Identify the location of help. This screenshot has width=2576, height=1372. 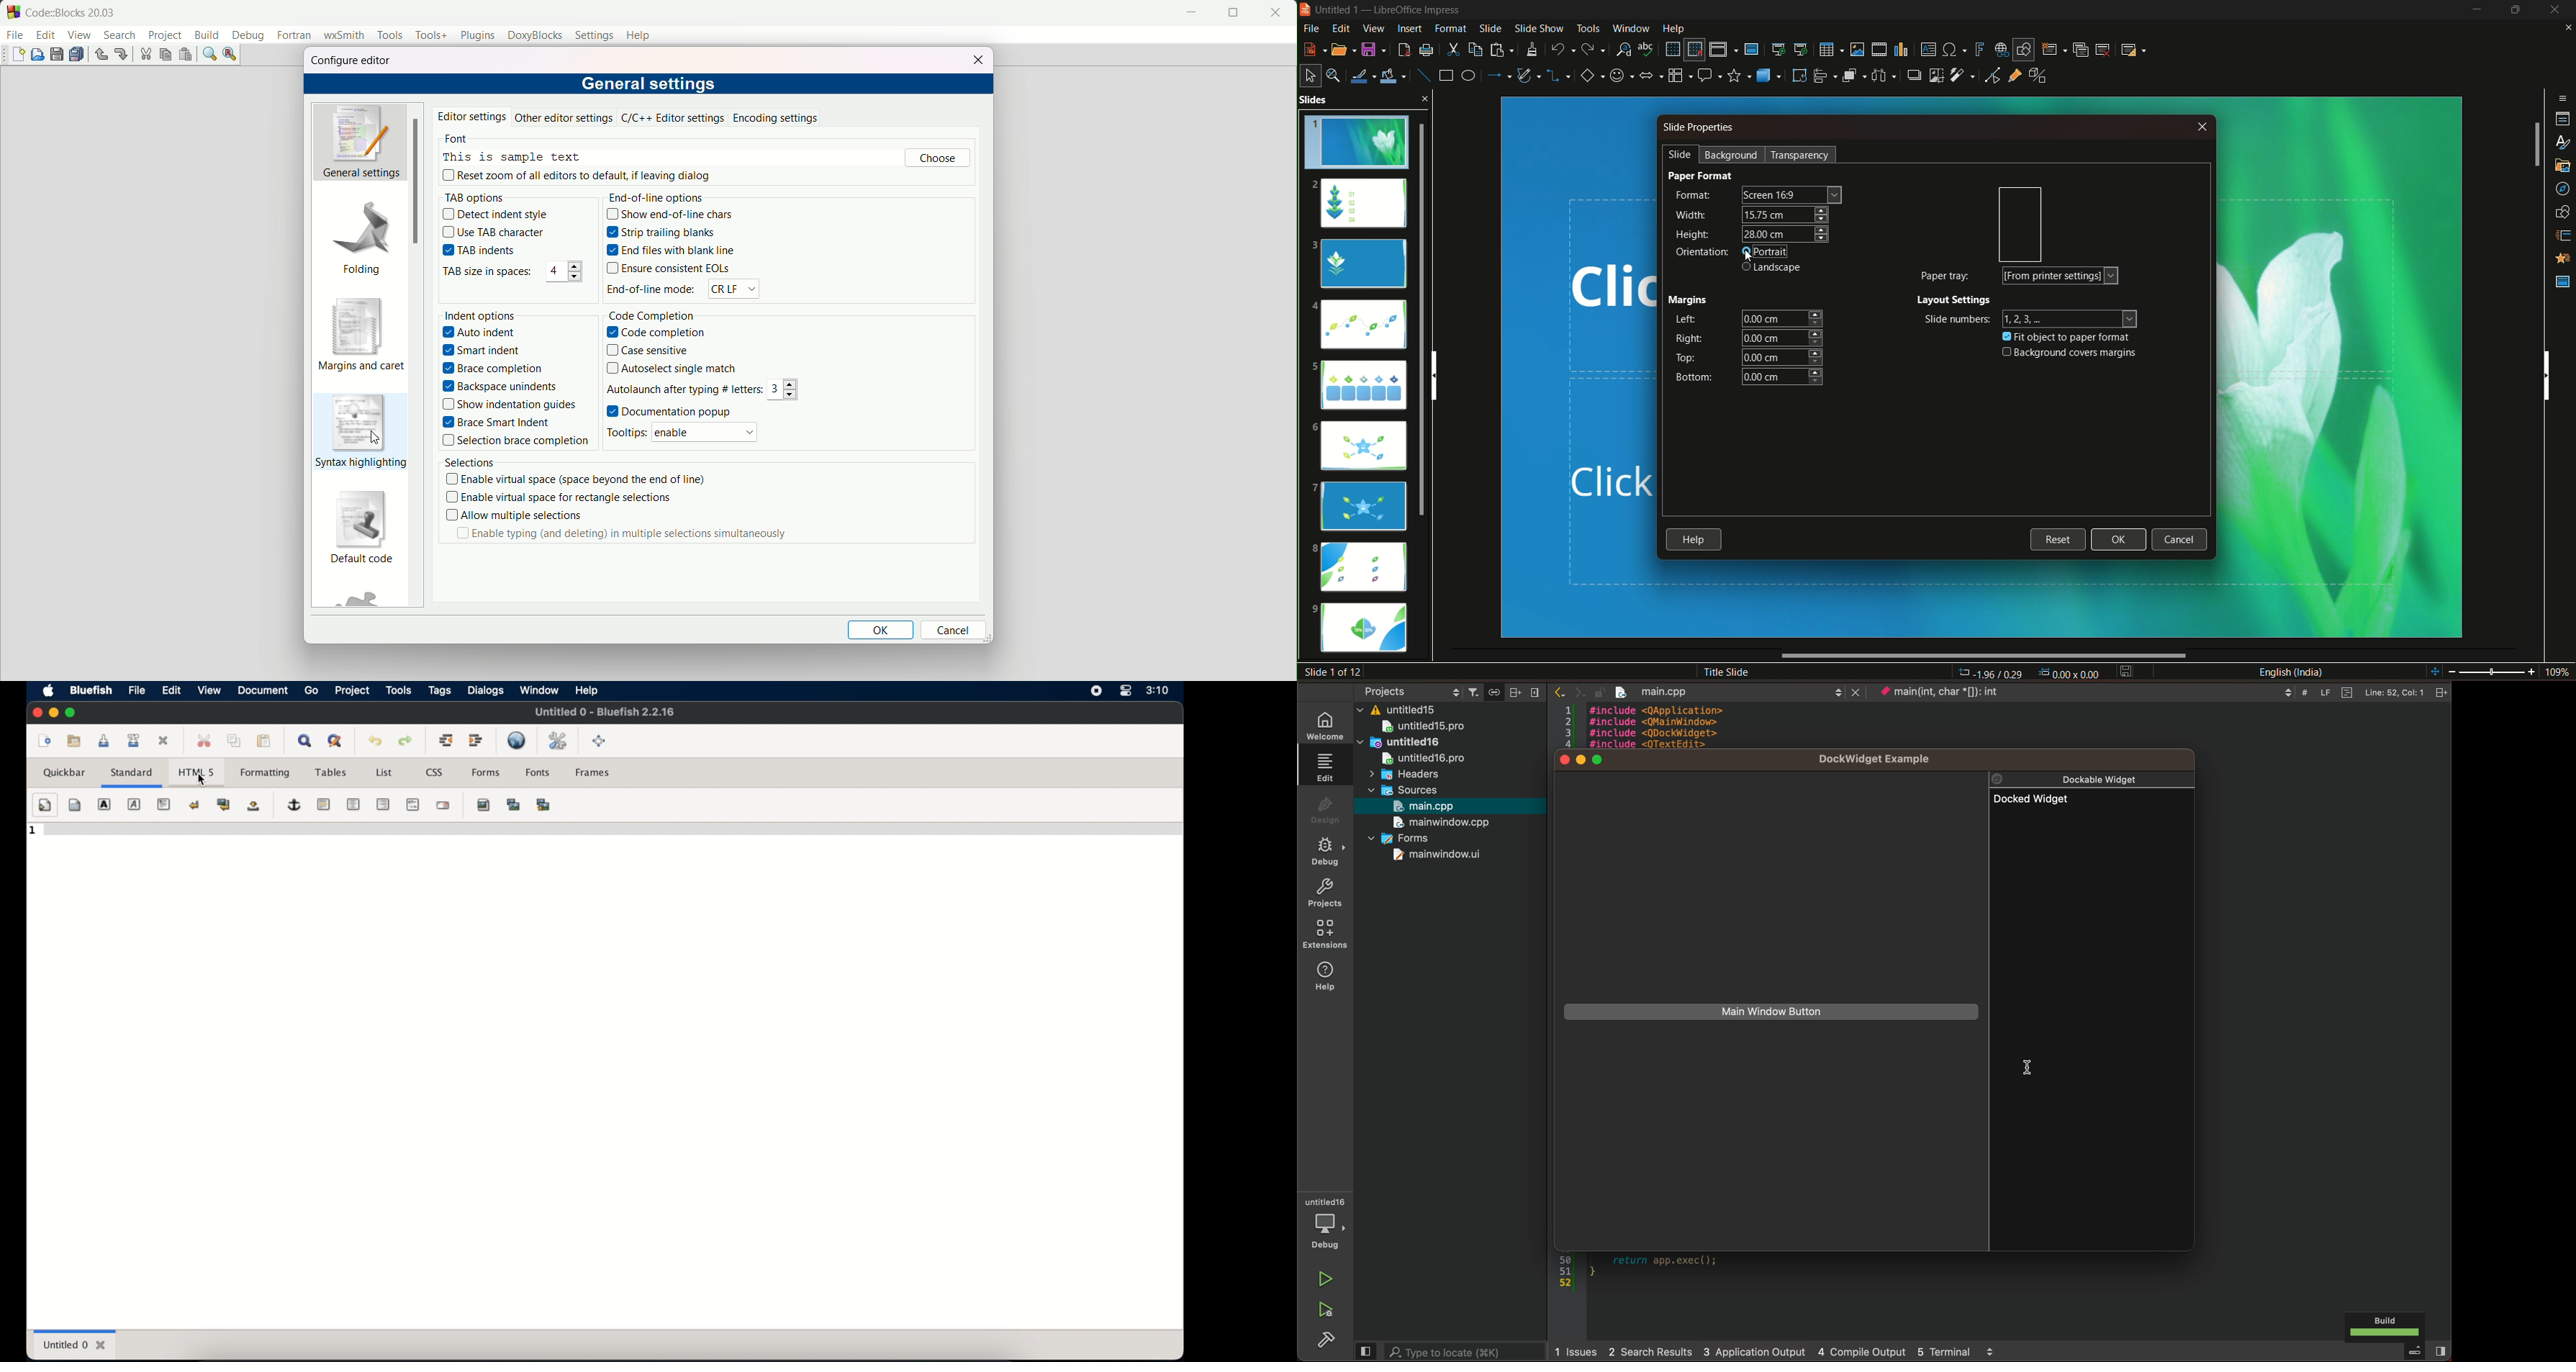
(1673, 27).